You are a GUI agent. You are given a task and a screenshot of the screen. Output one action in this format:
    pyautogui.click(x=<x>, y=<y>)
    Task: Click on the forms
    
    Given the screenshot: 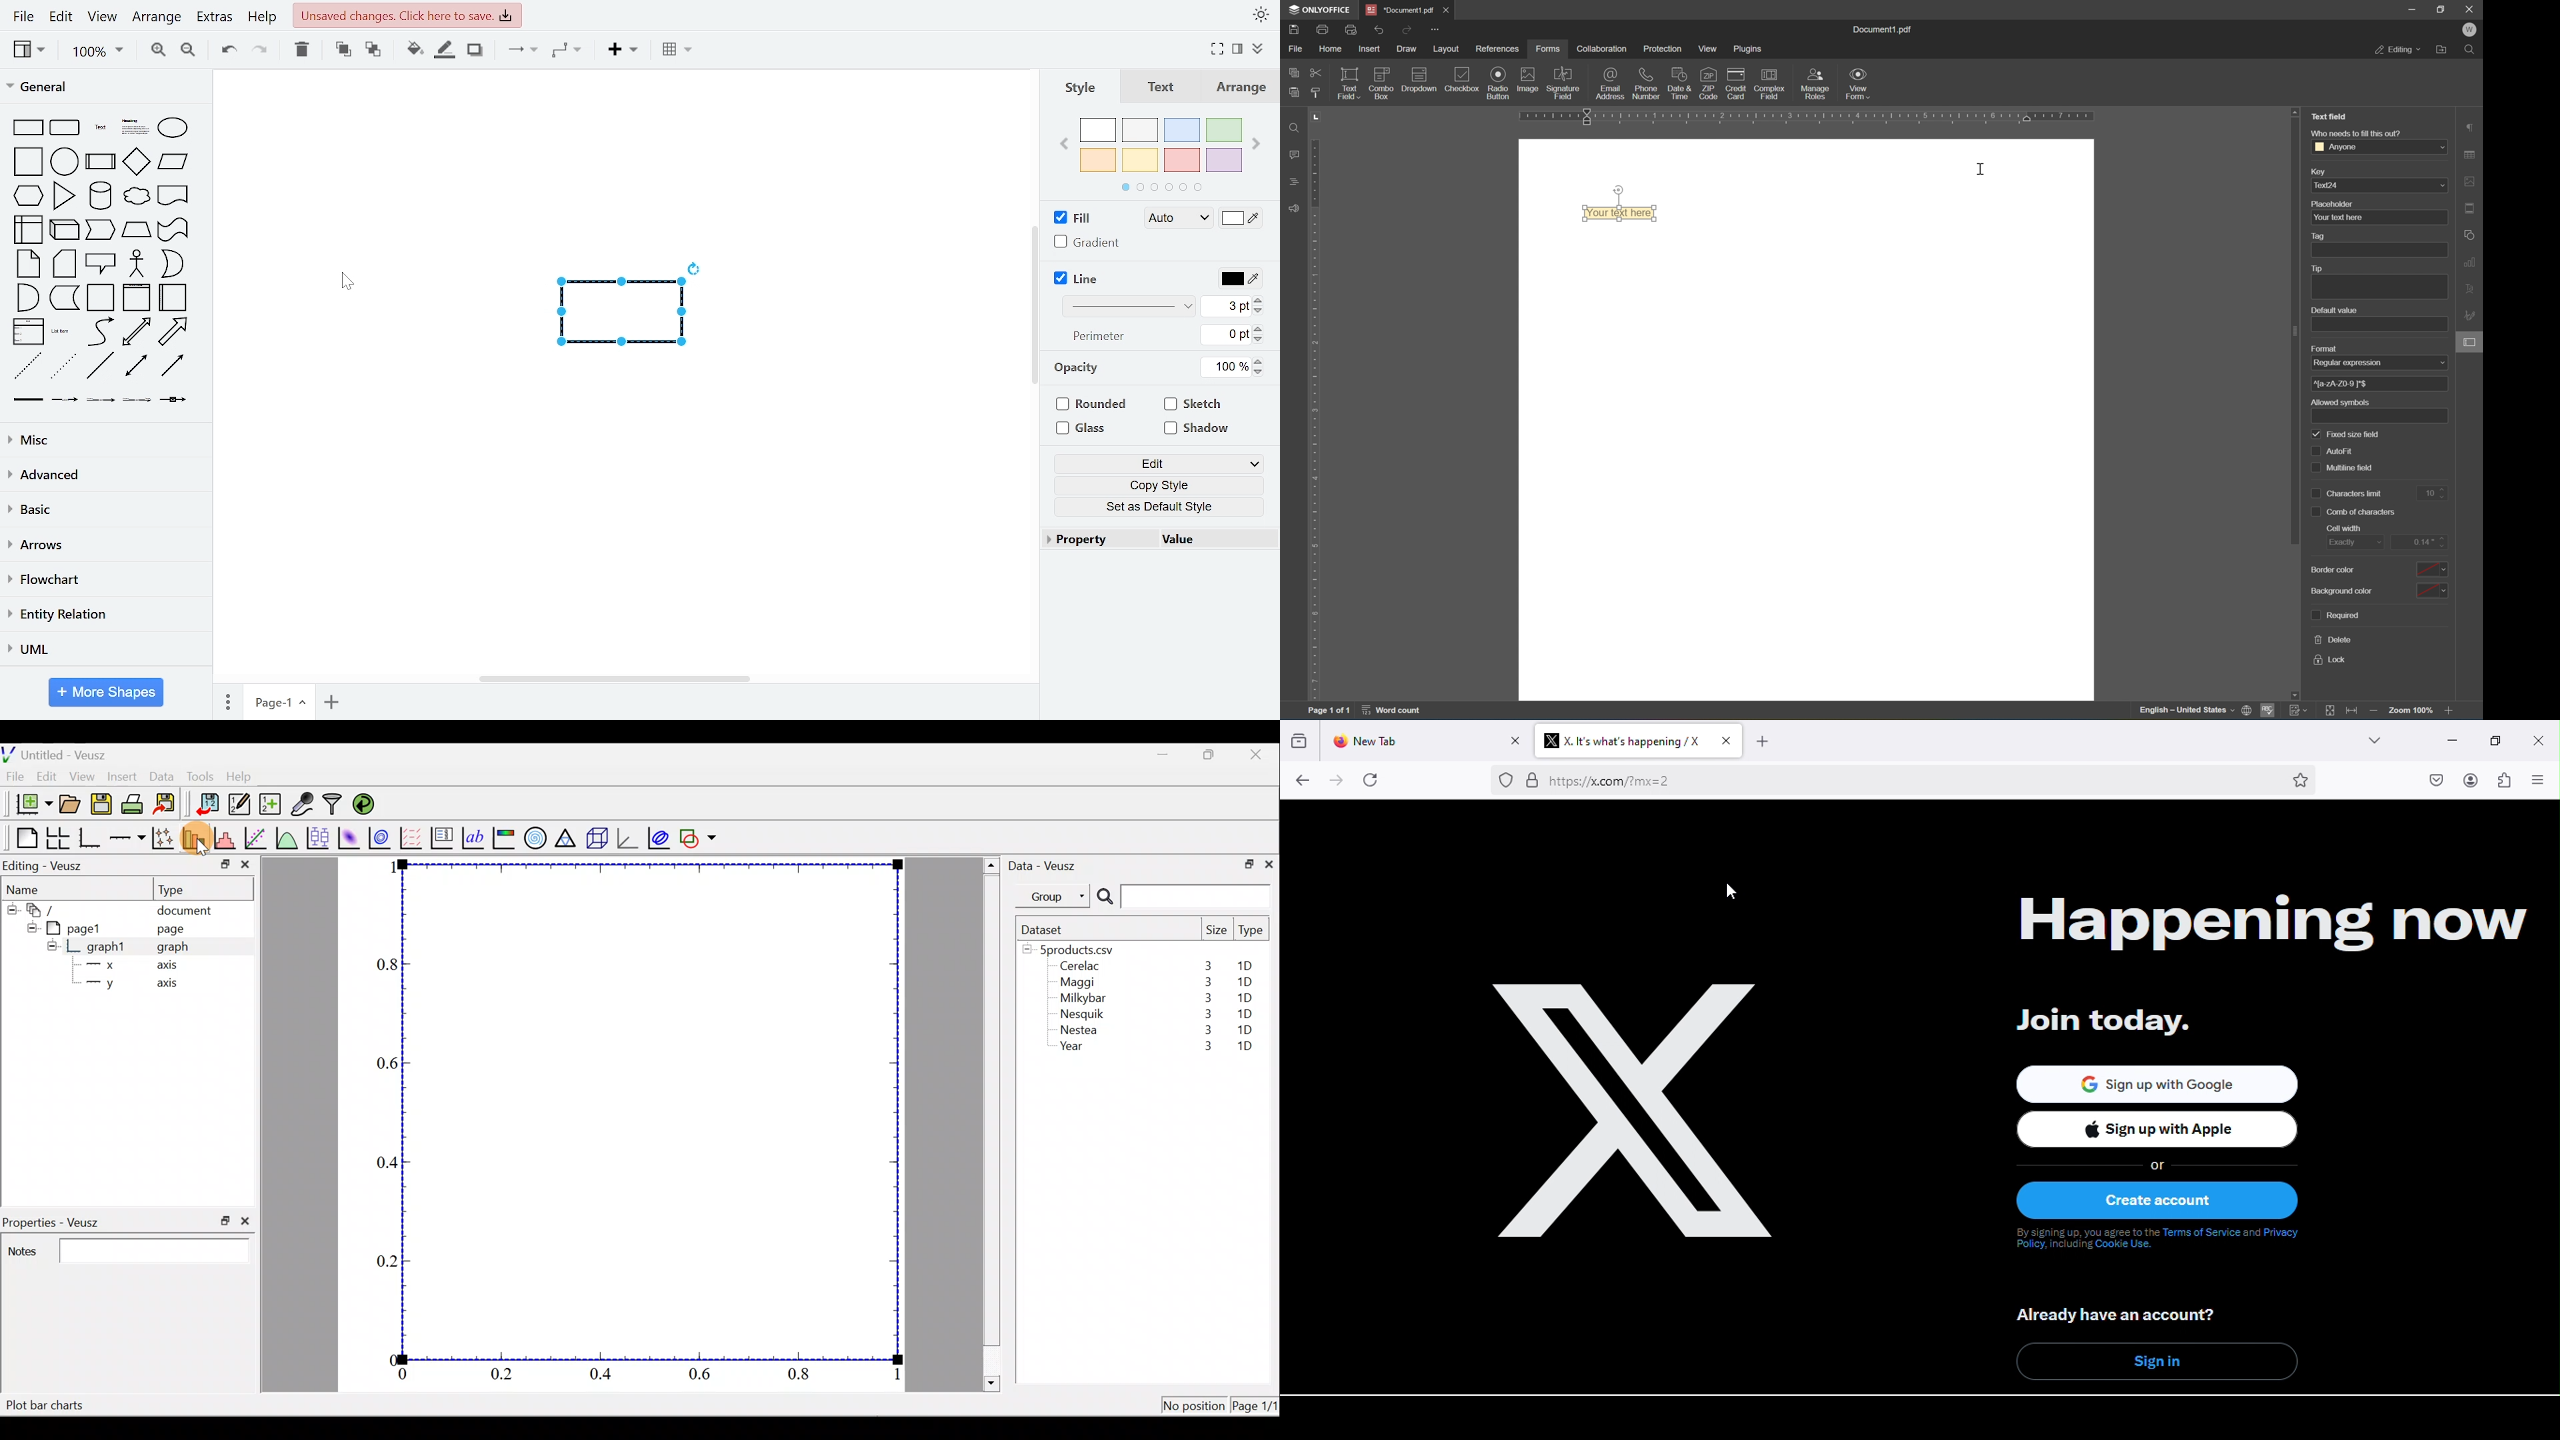 What is the action you would take?
    pyautogui.click(x=1547, y=49)
    